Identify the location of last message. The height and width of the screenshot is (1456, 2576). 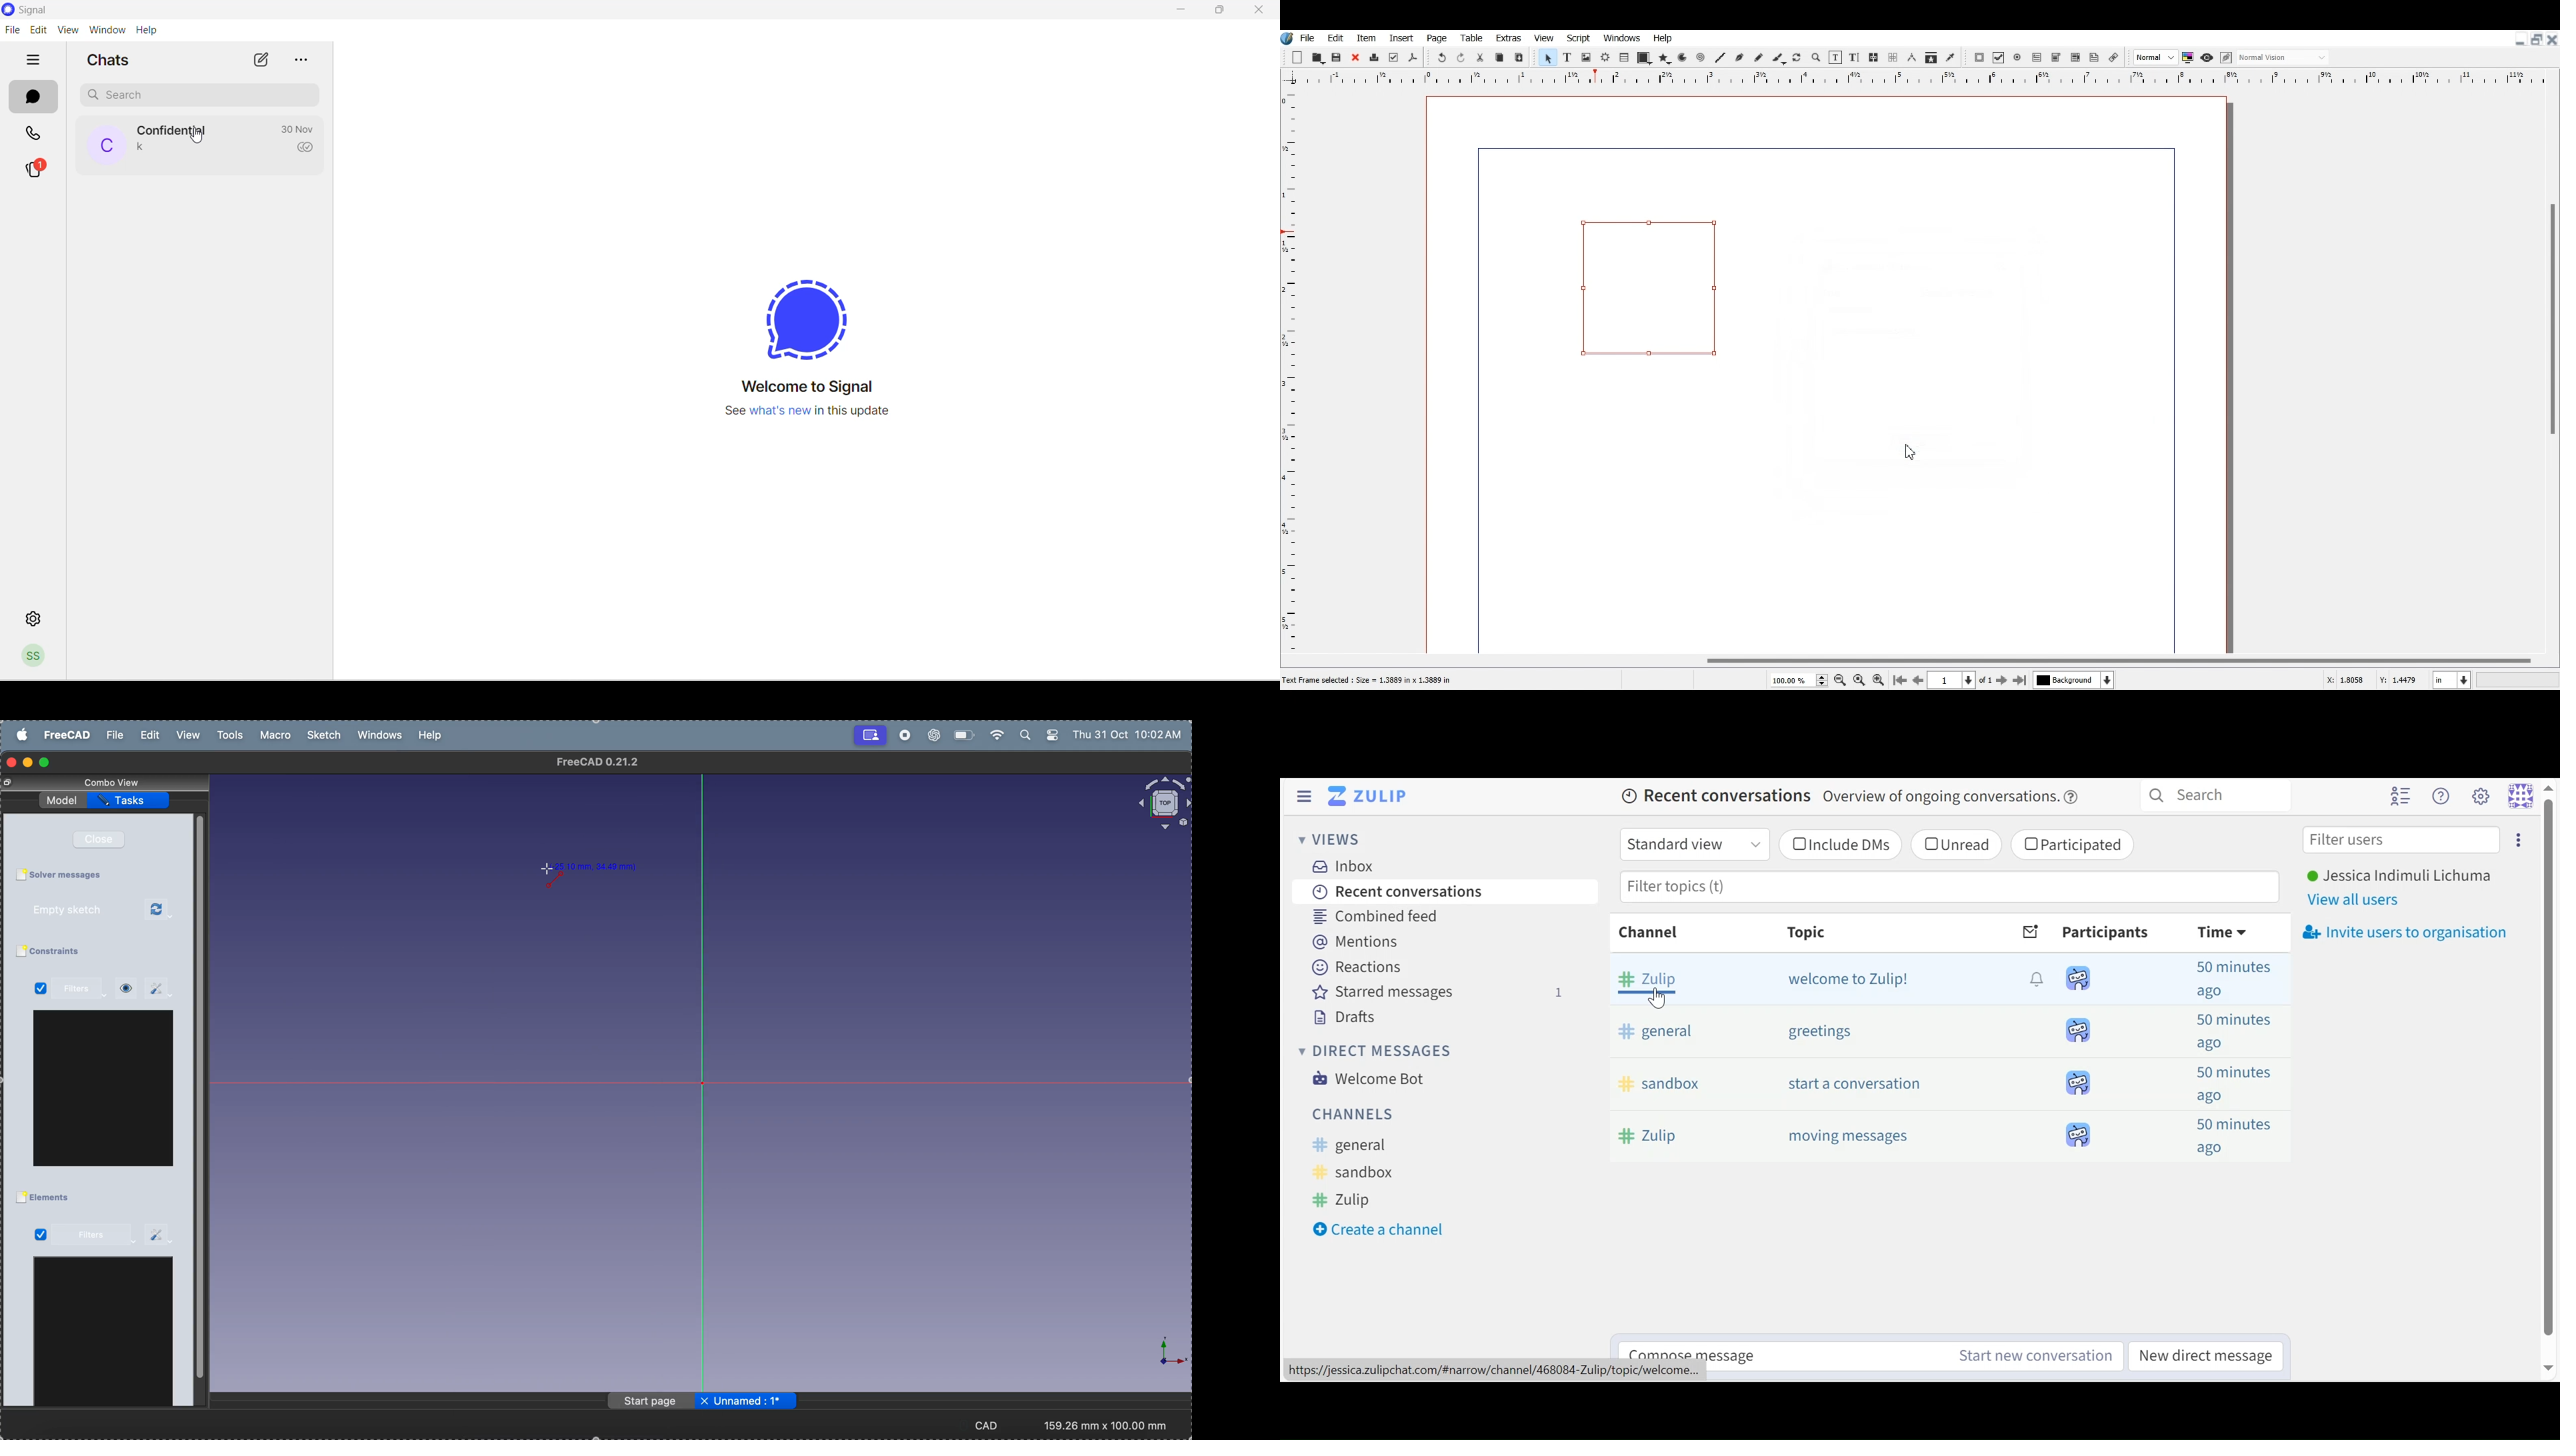
(145, 148).